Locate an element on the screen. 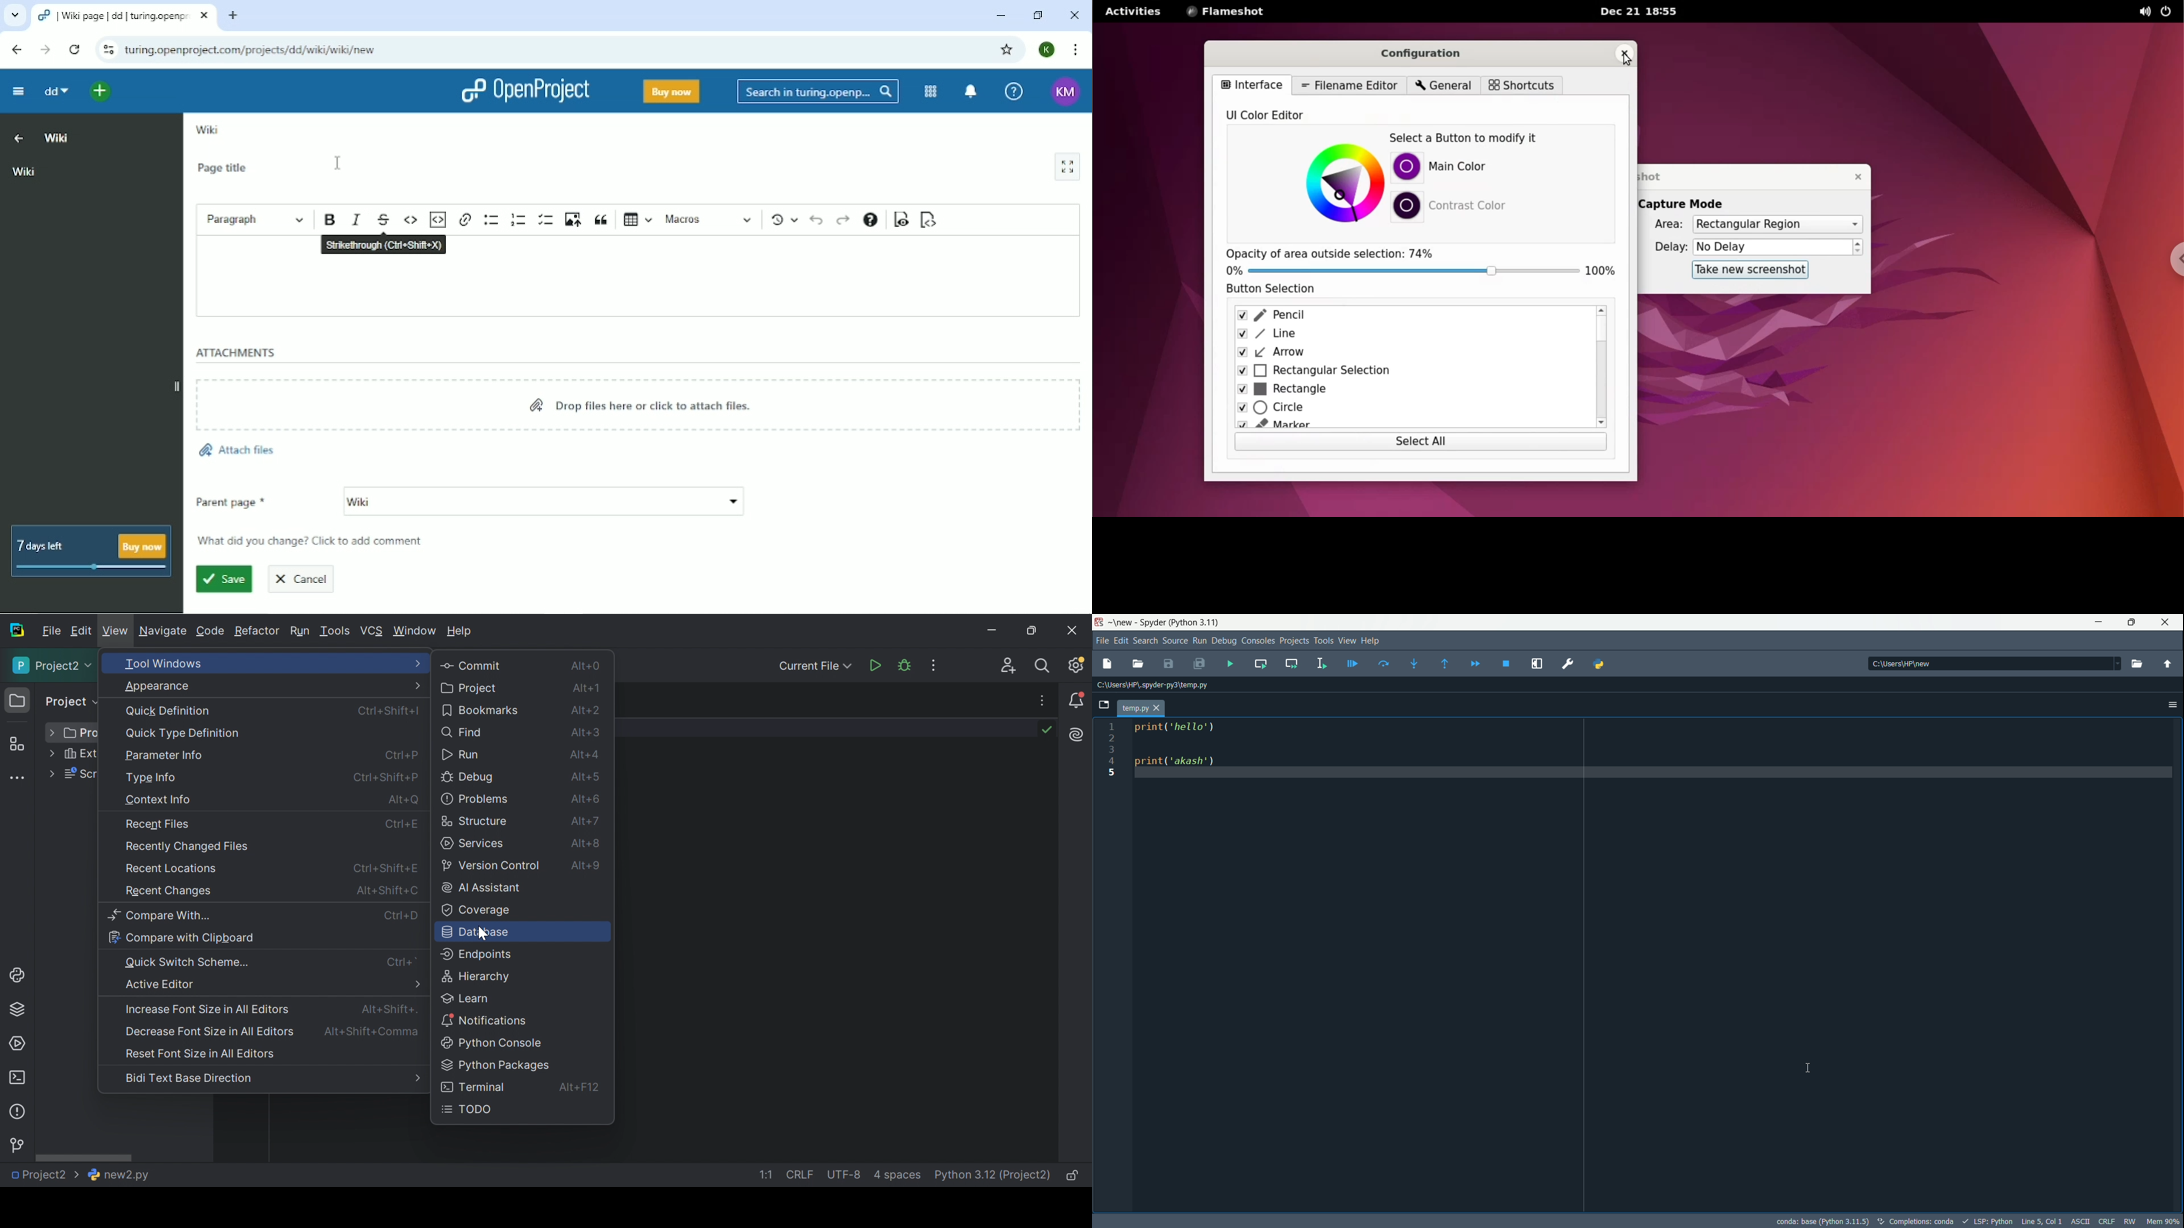 The width and height of the screenshot is (2184, 1232). LSP:Python is located at coordinates (1993, 1222).